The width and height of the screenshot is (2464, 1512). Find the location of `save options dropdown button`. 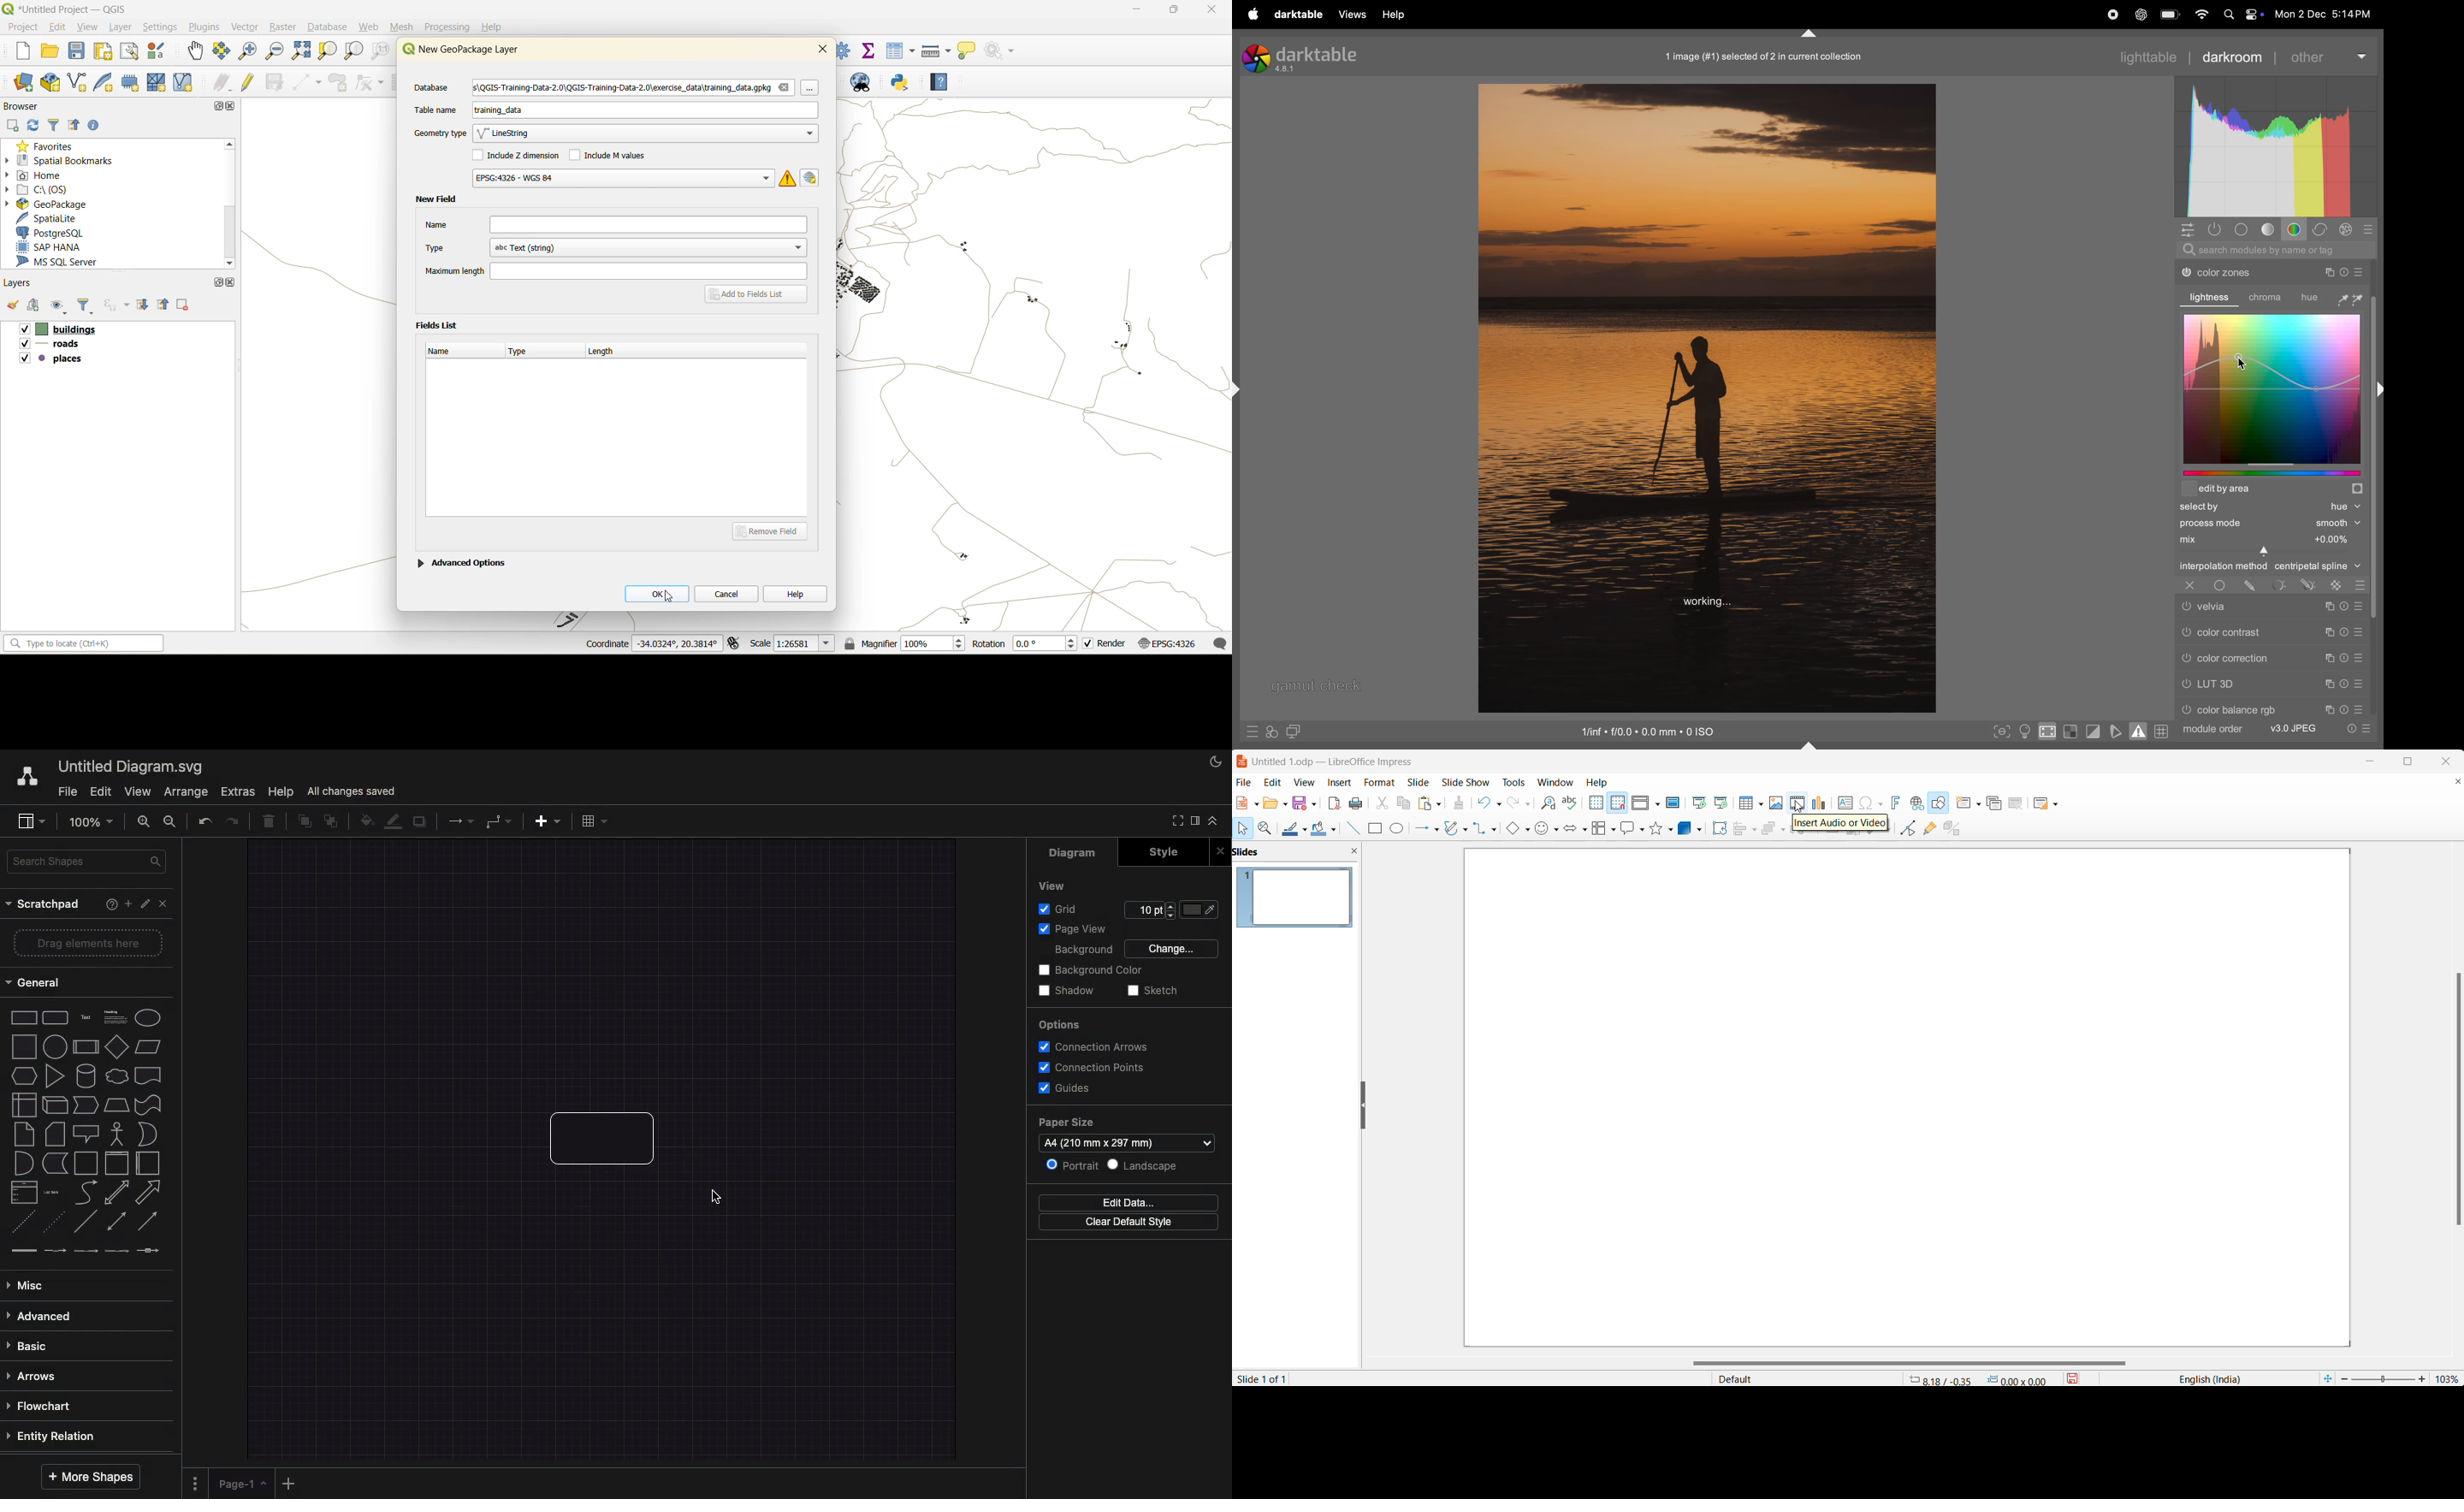

save options dropdown button is located at coordinates (1316, 801).